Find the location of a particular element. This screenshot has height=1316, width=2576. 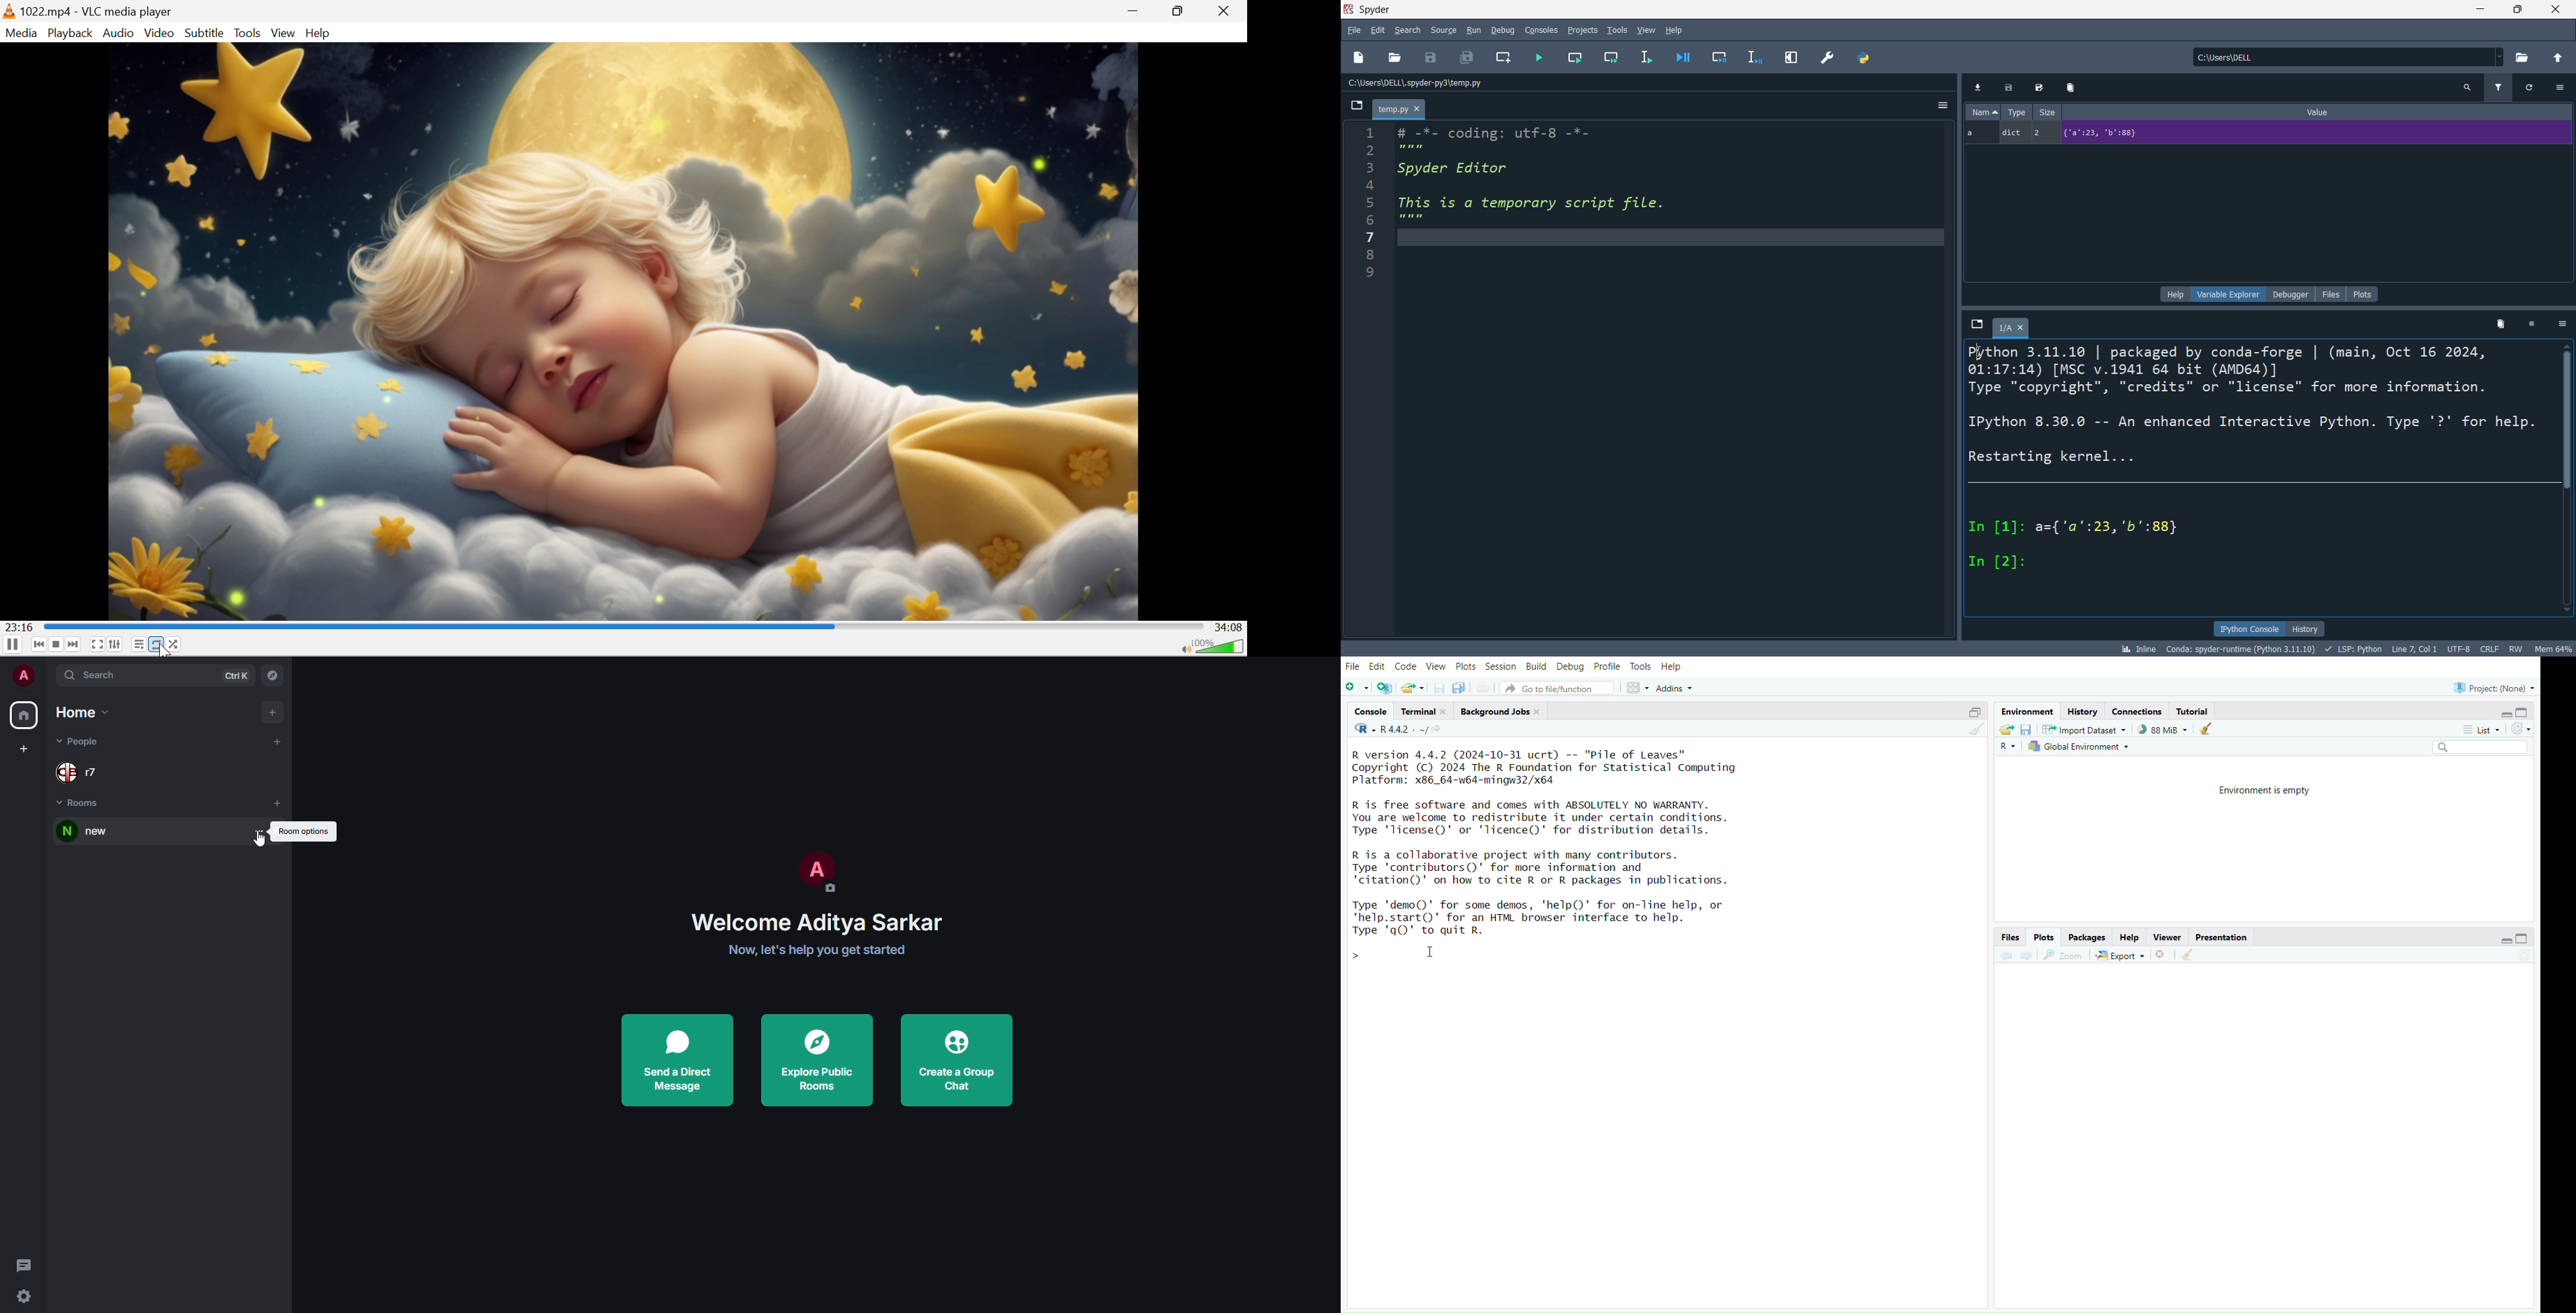

edit is located at coordinates (1378, 30).